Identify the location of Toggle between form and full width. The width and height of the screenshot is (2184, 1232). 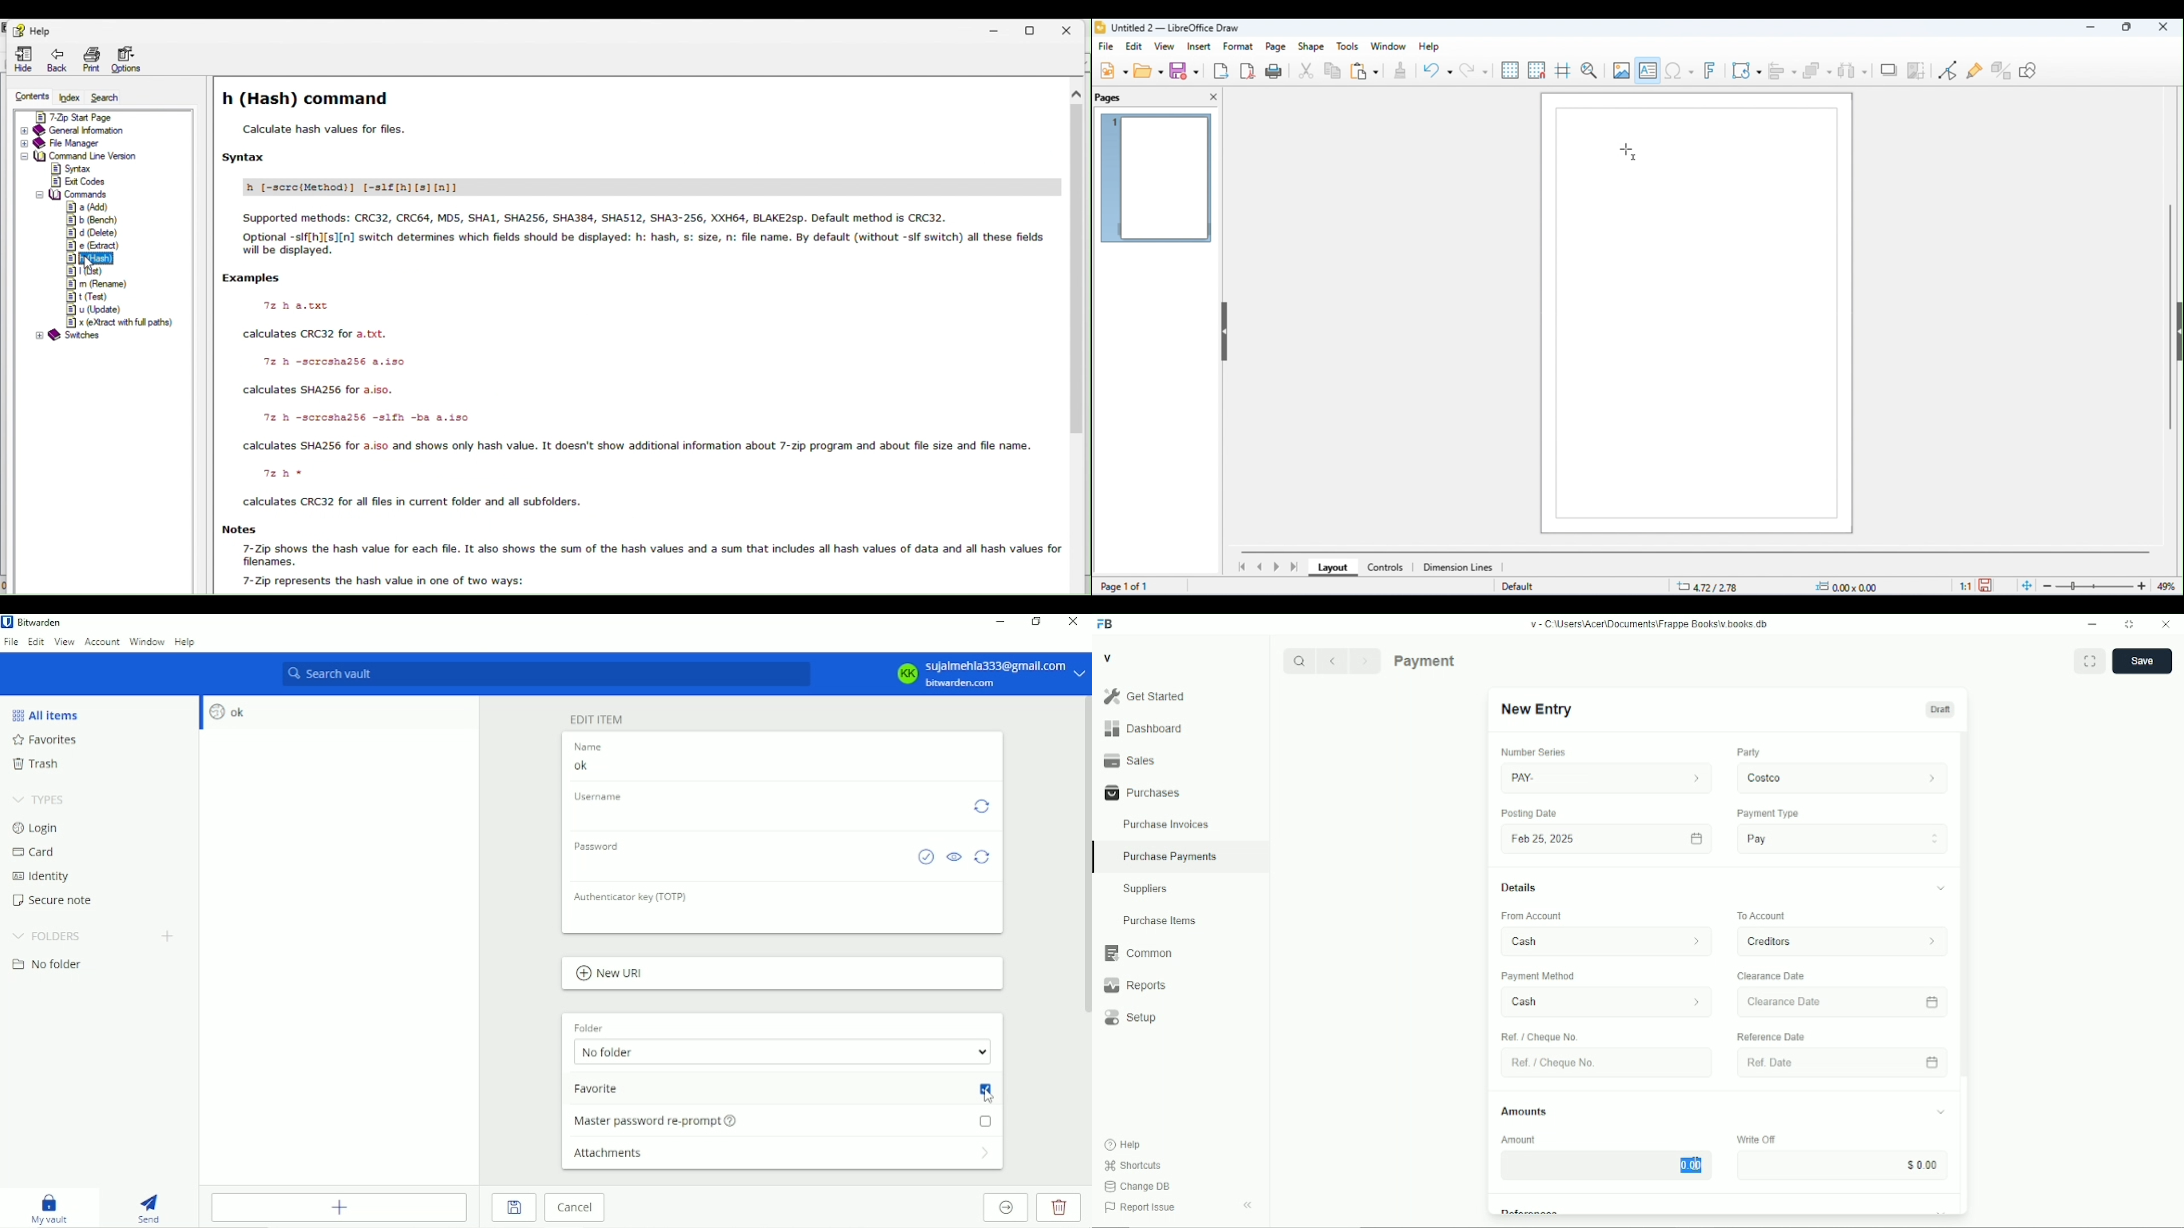
(2089, 661).